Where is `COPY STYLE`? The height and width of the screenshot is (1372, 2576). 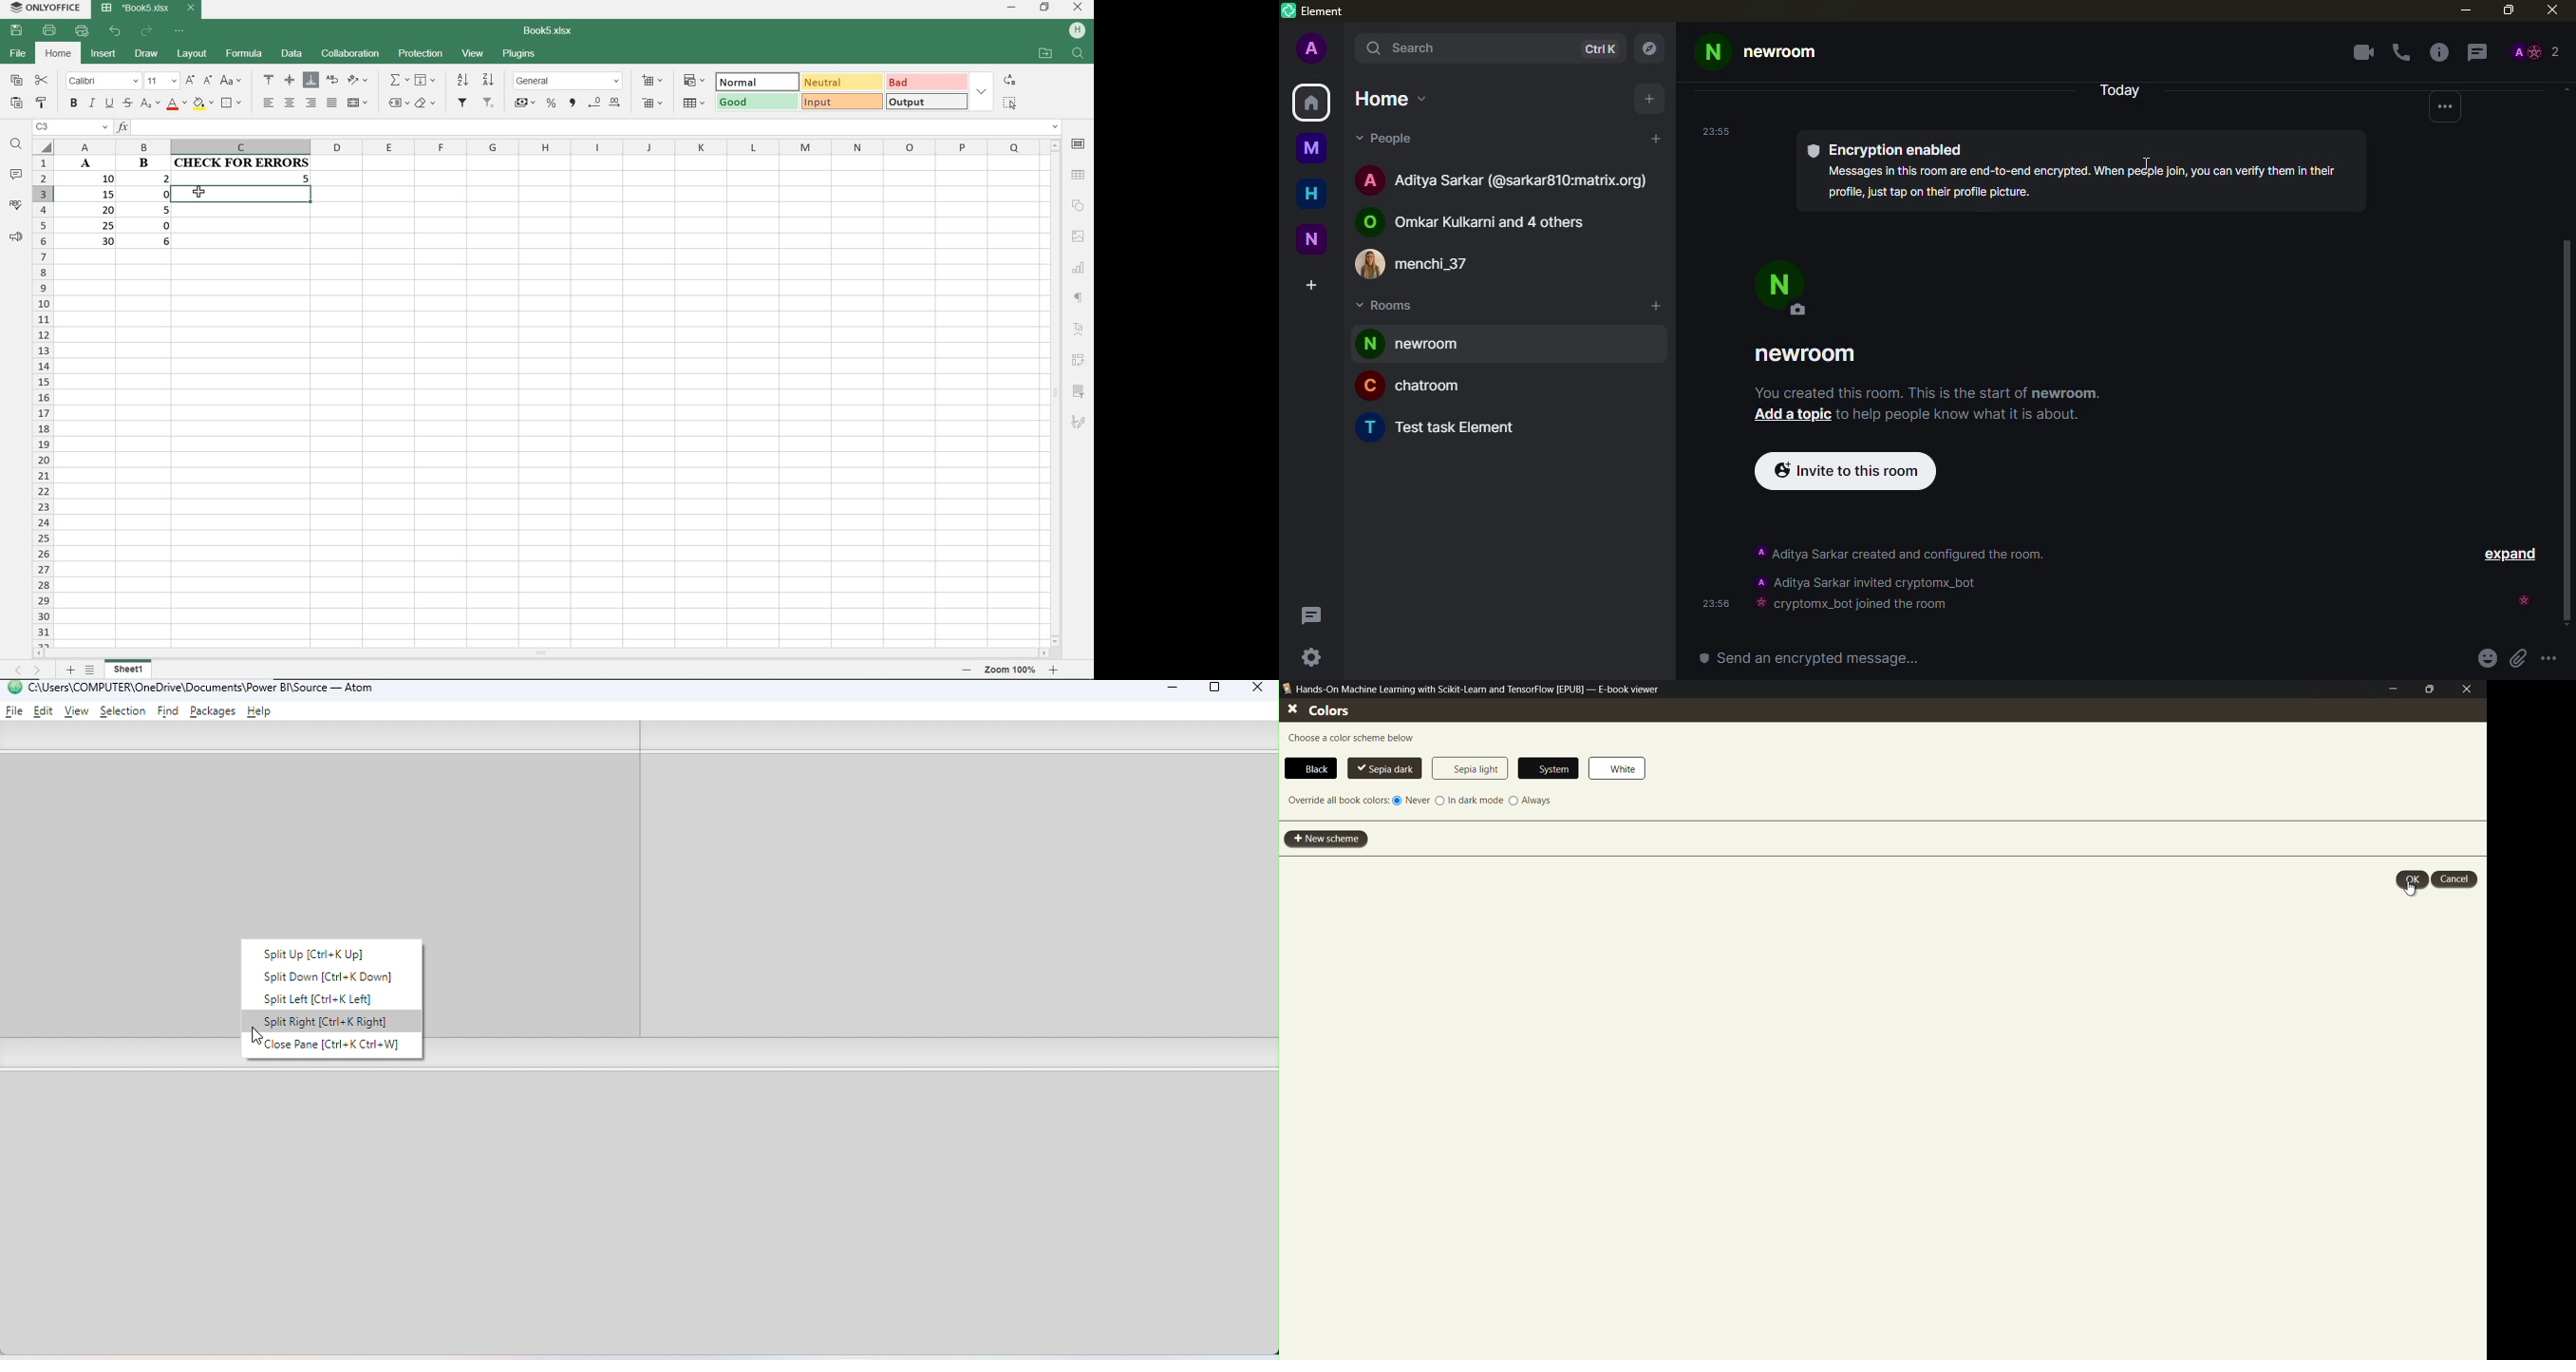 COPY STYLE is located at coordinates (42, 103).